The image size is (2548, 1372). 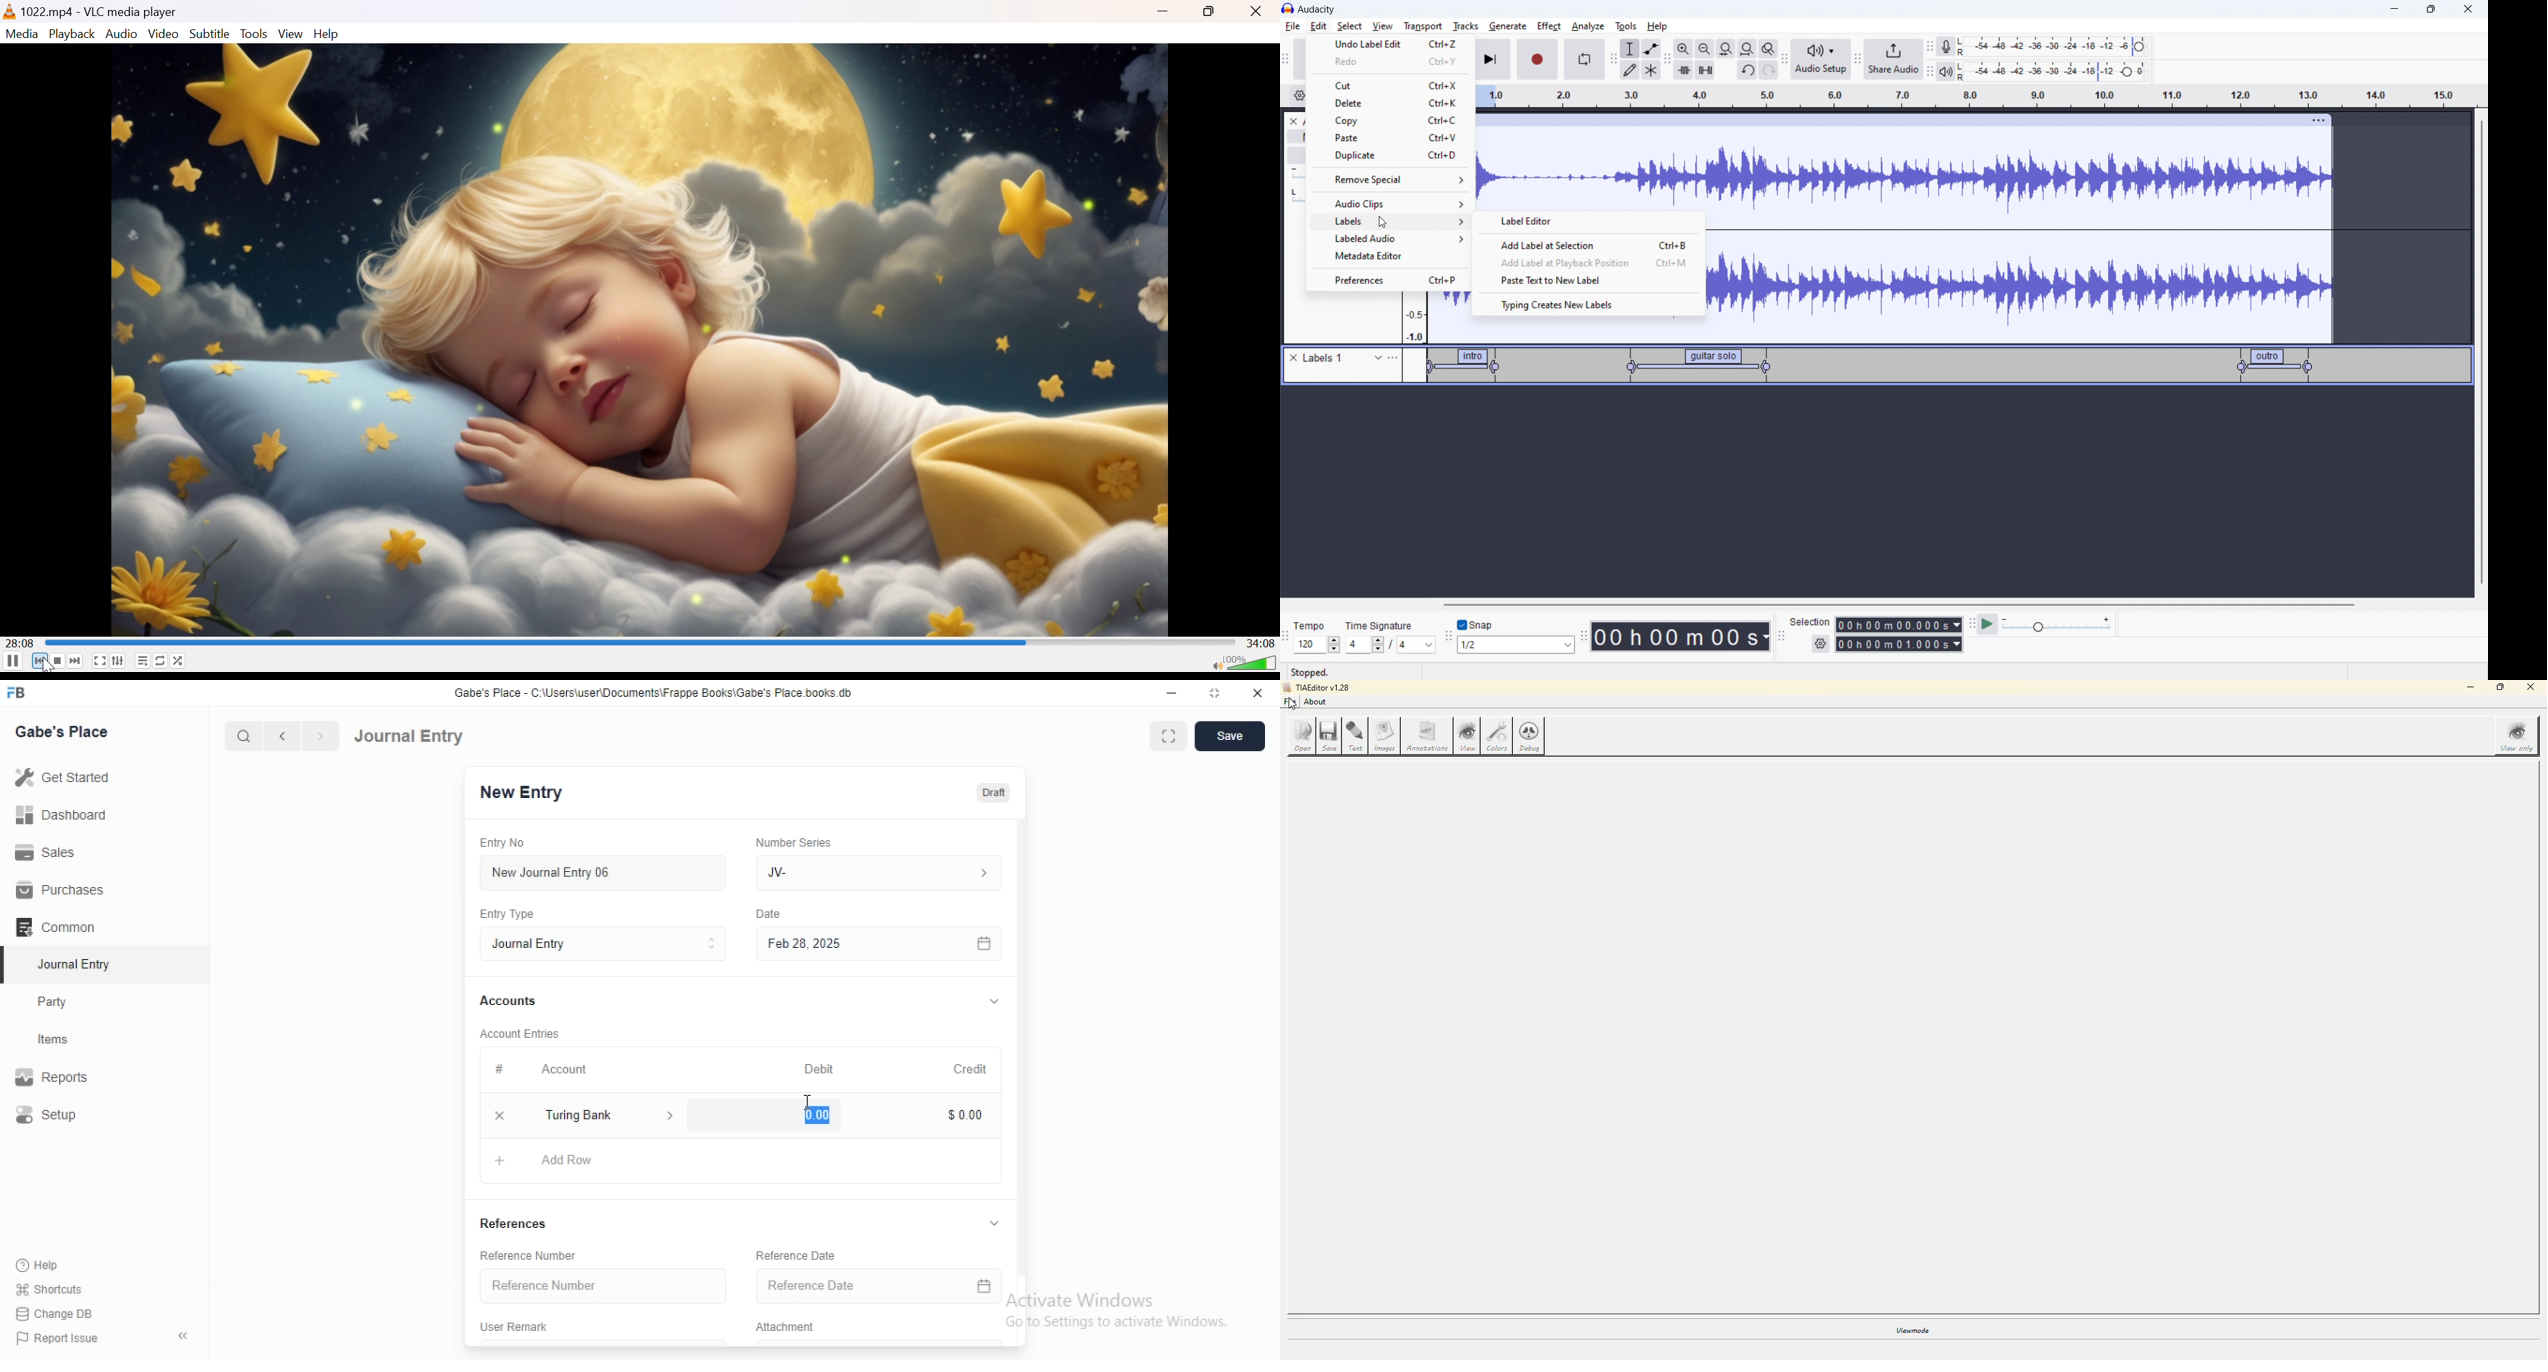 What do you see at coordinates (67, 777) in the screenshot?
I see `Get Started` at bounding box center [67, 777].